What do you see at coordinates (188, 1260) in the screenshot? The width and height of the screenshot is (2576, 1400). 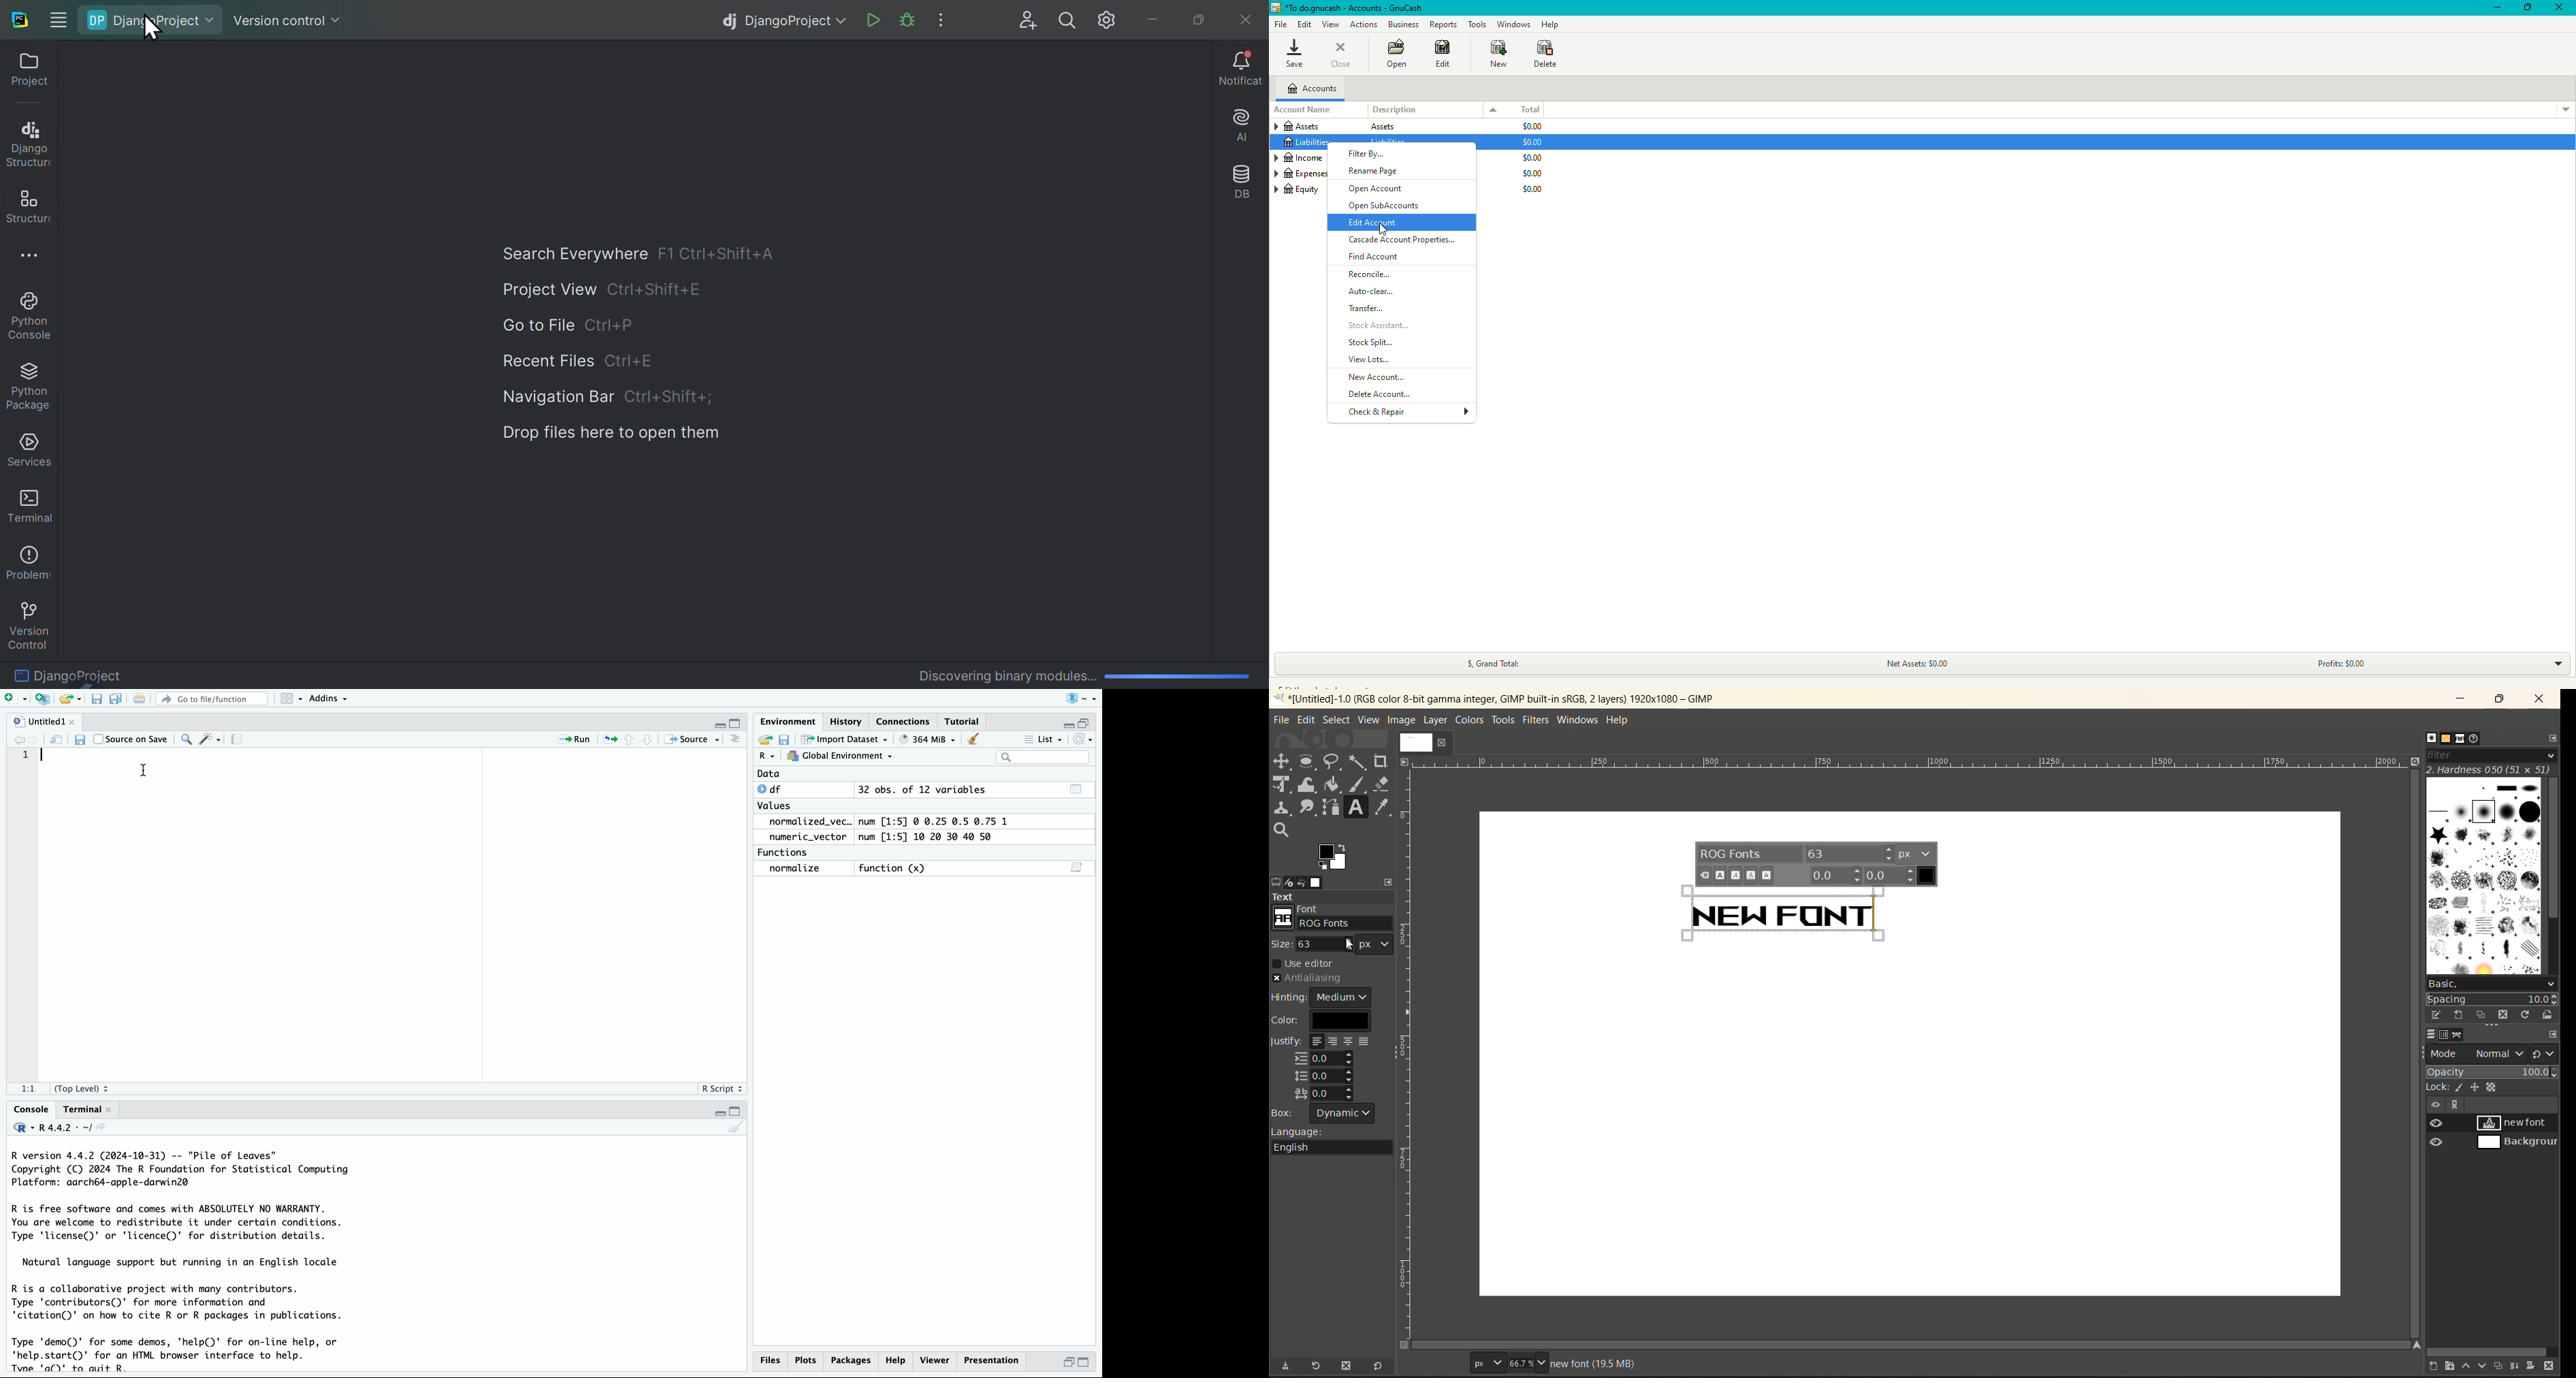 I see `Code` at bounding box center [188, 1260].